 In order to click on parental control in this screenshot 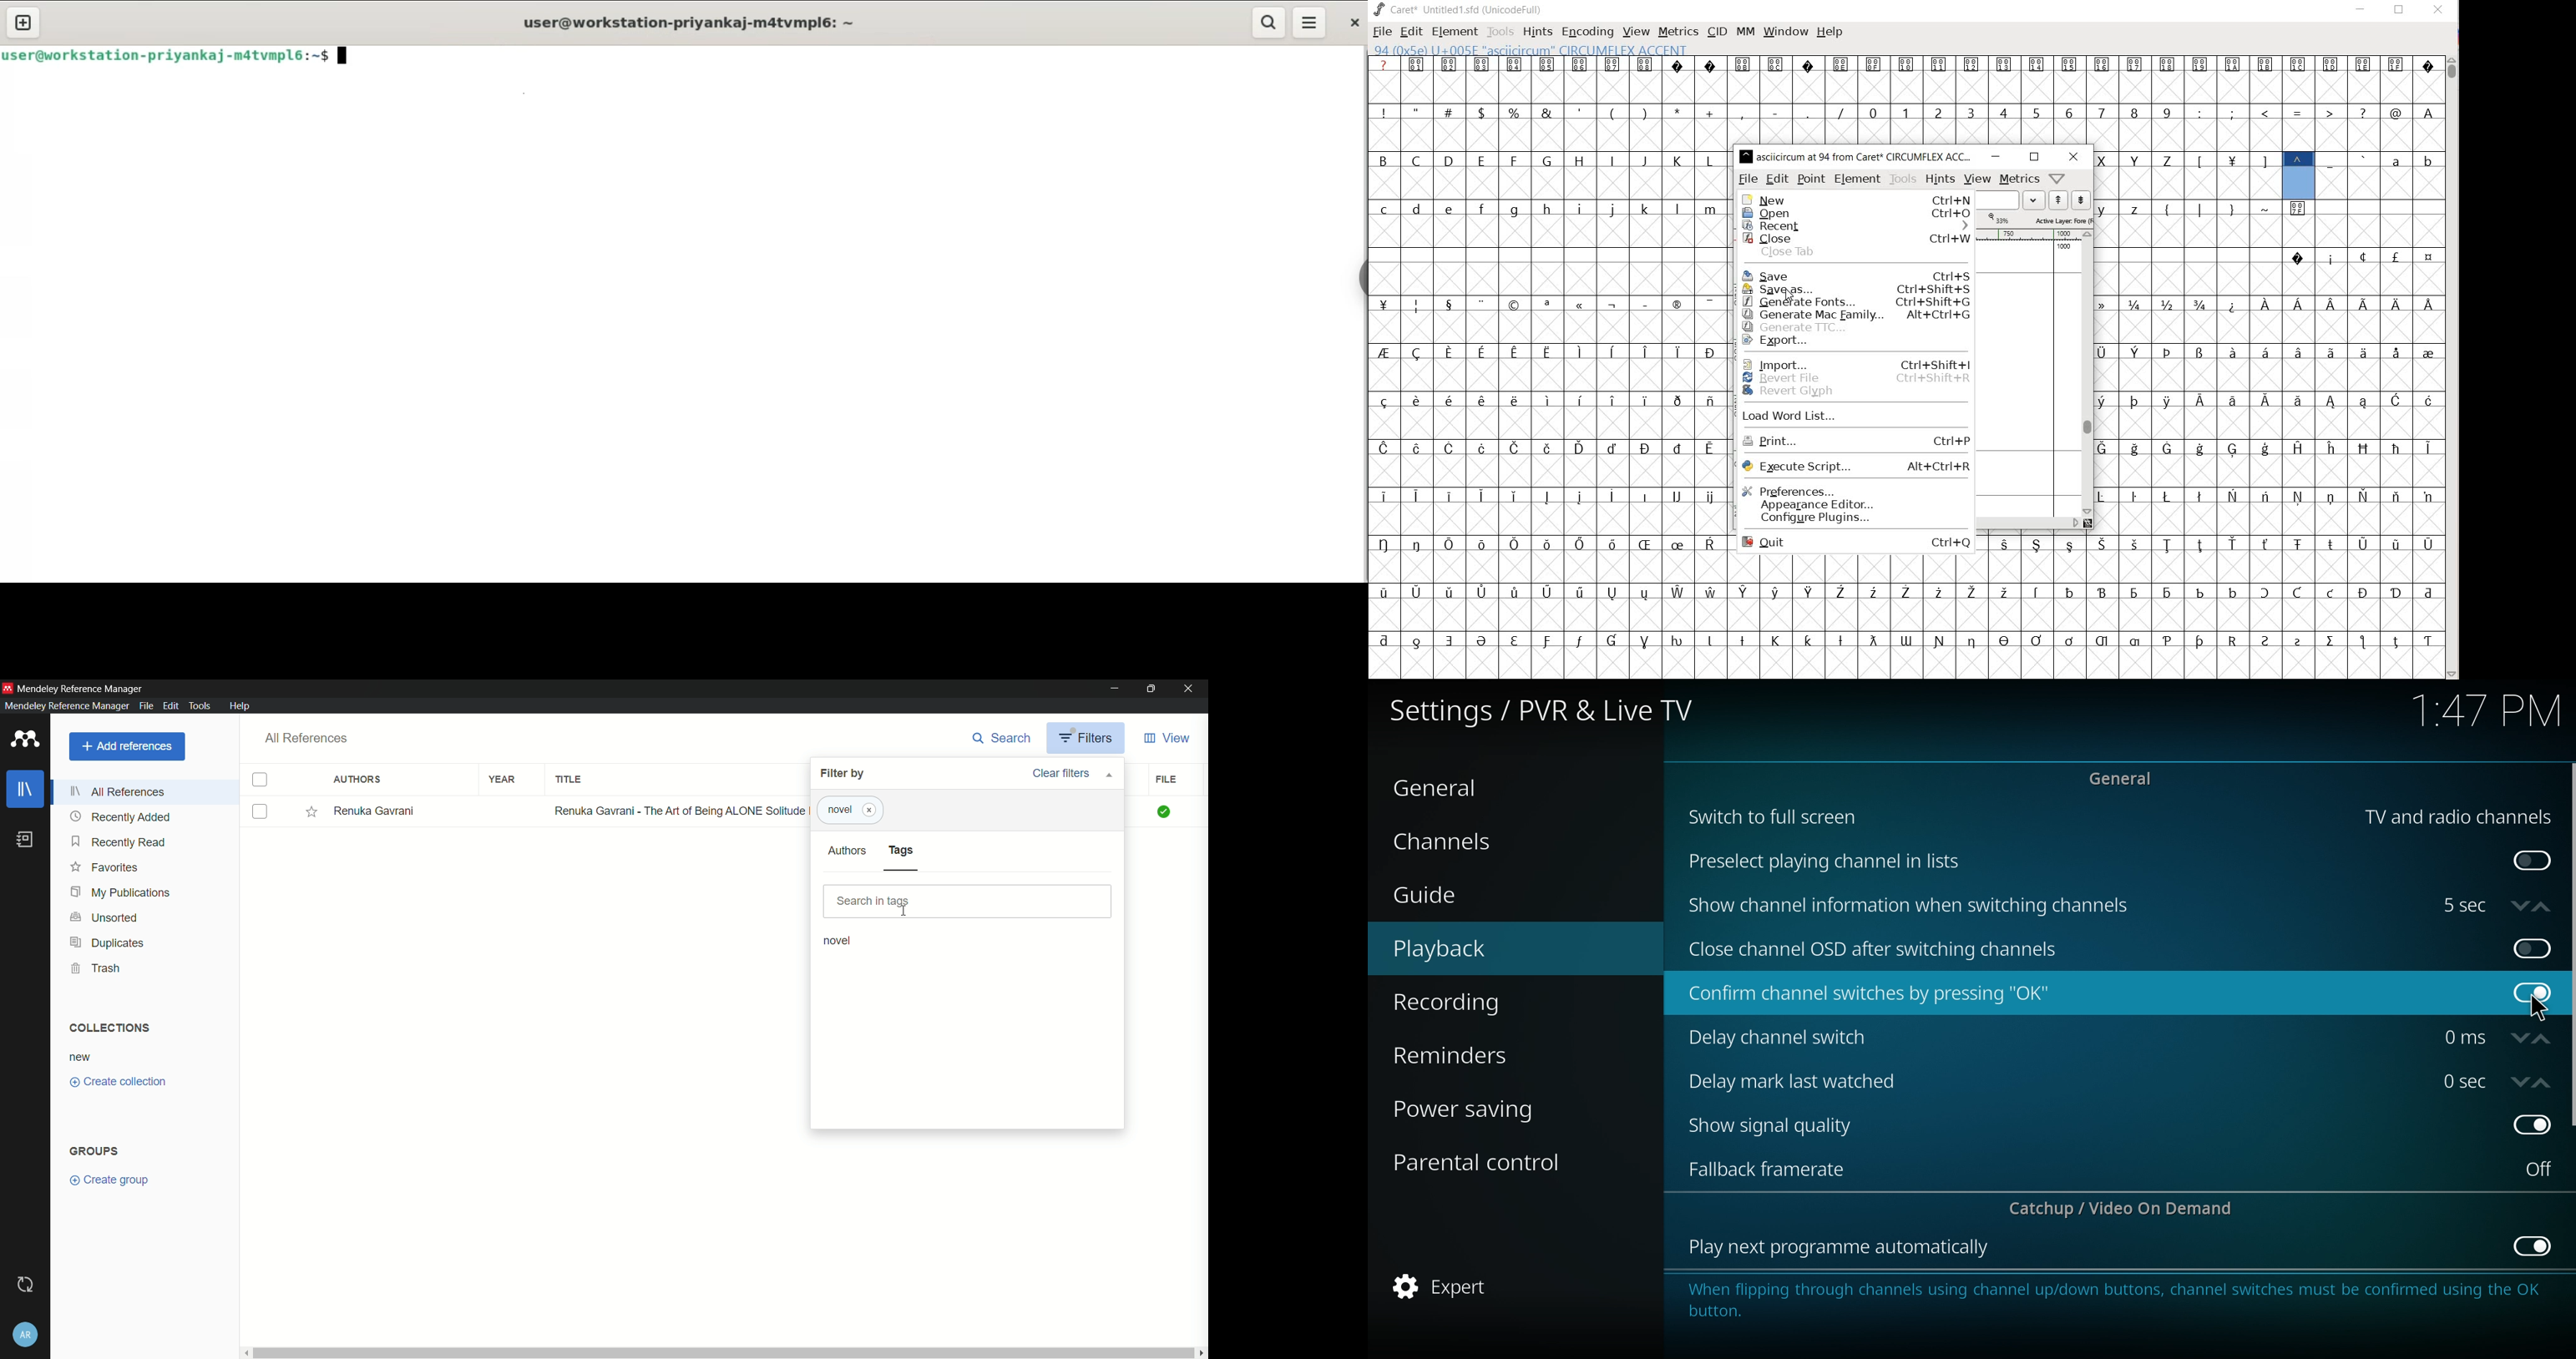, I will do `click(1489, 1161)`.